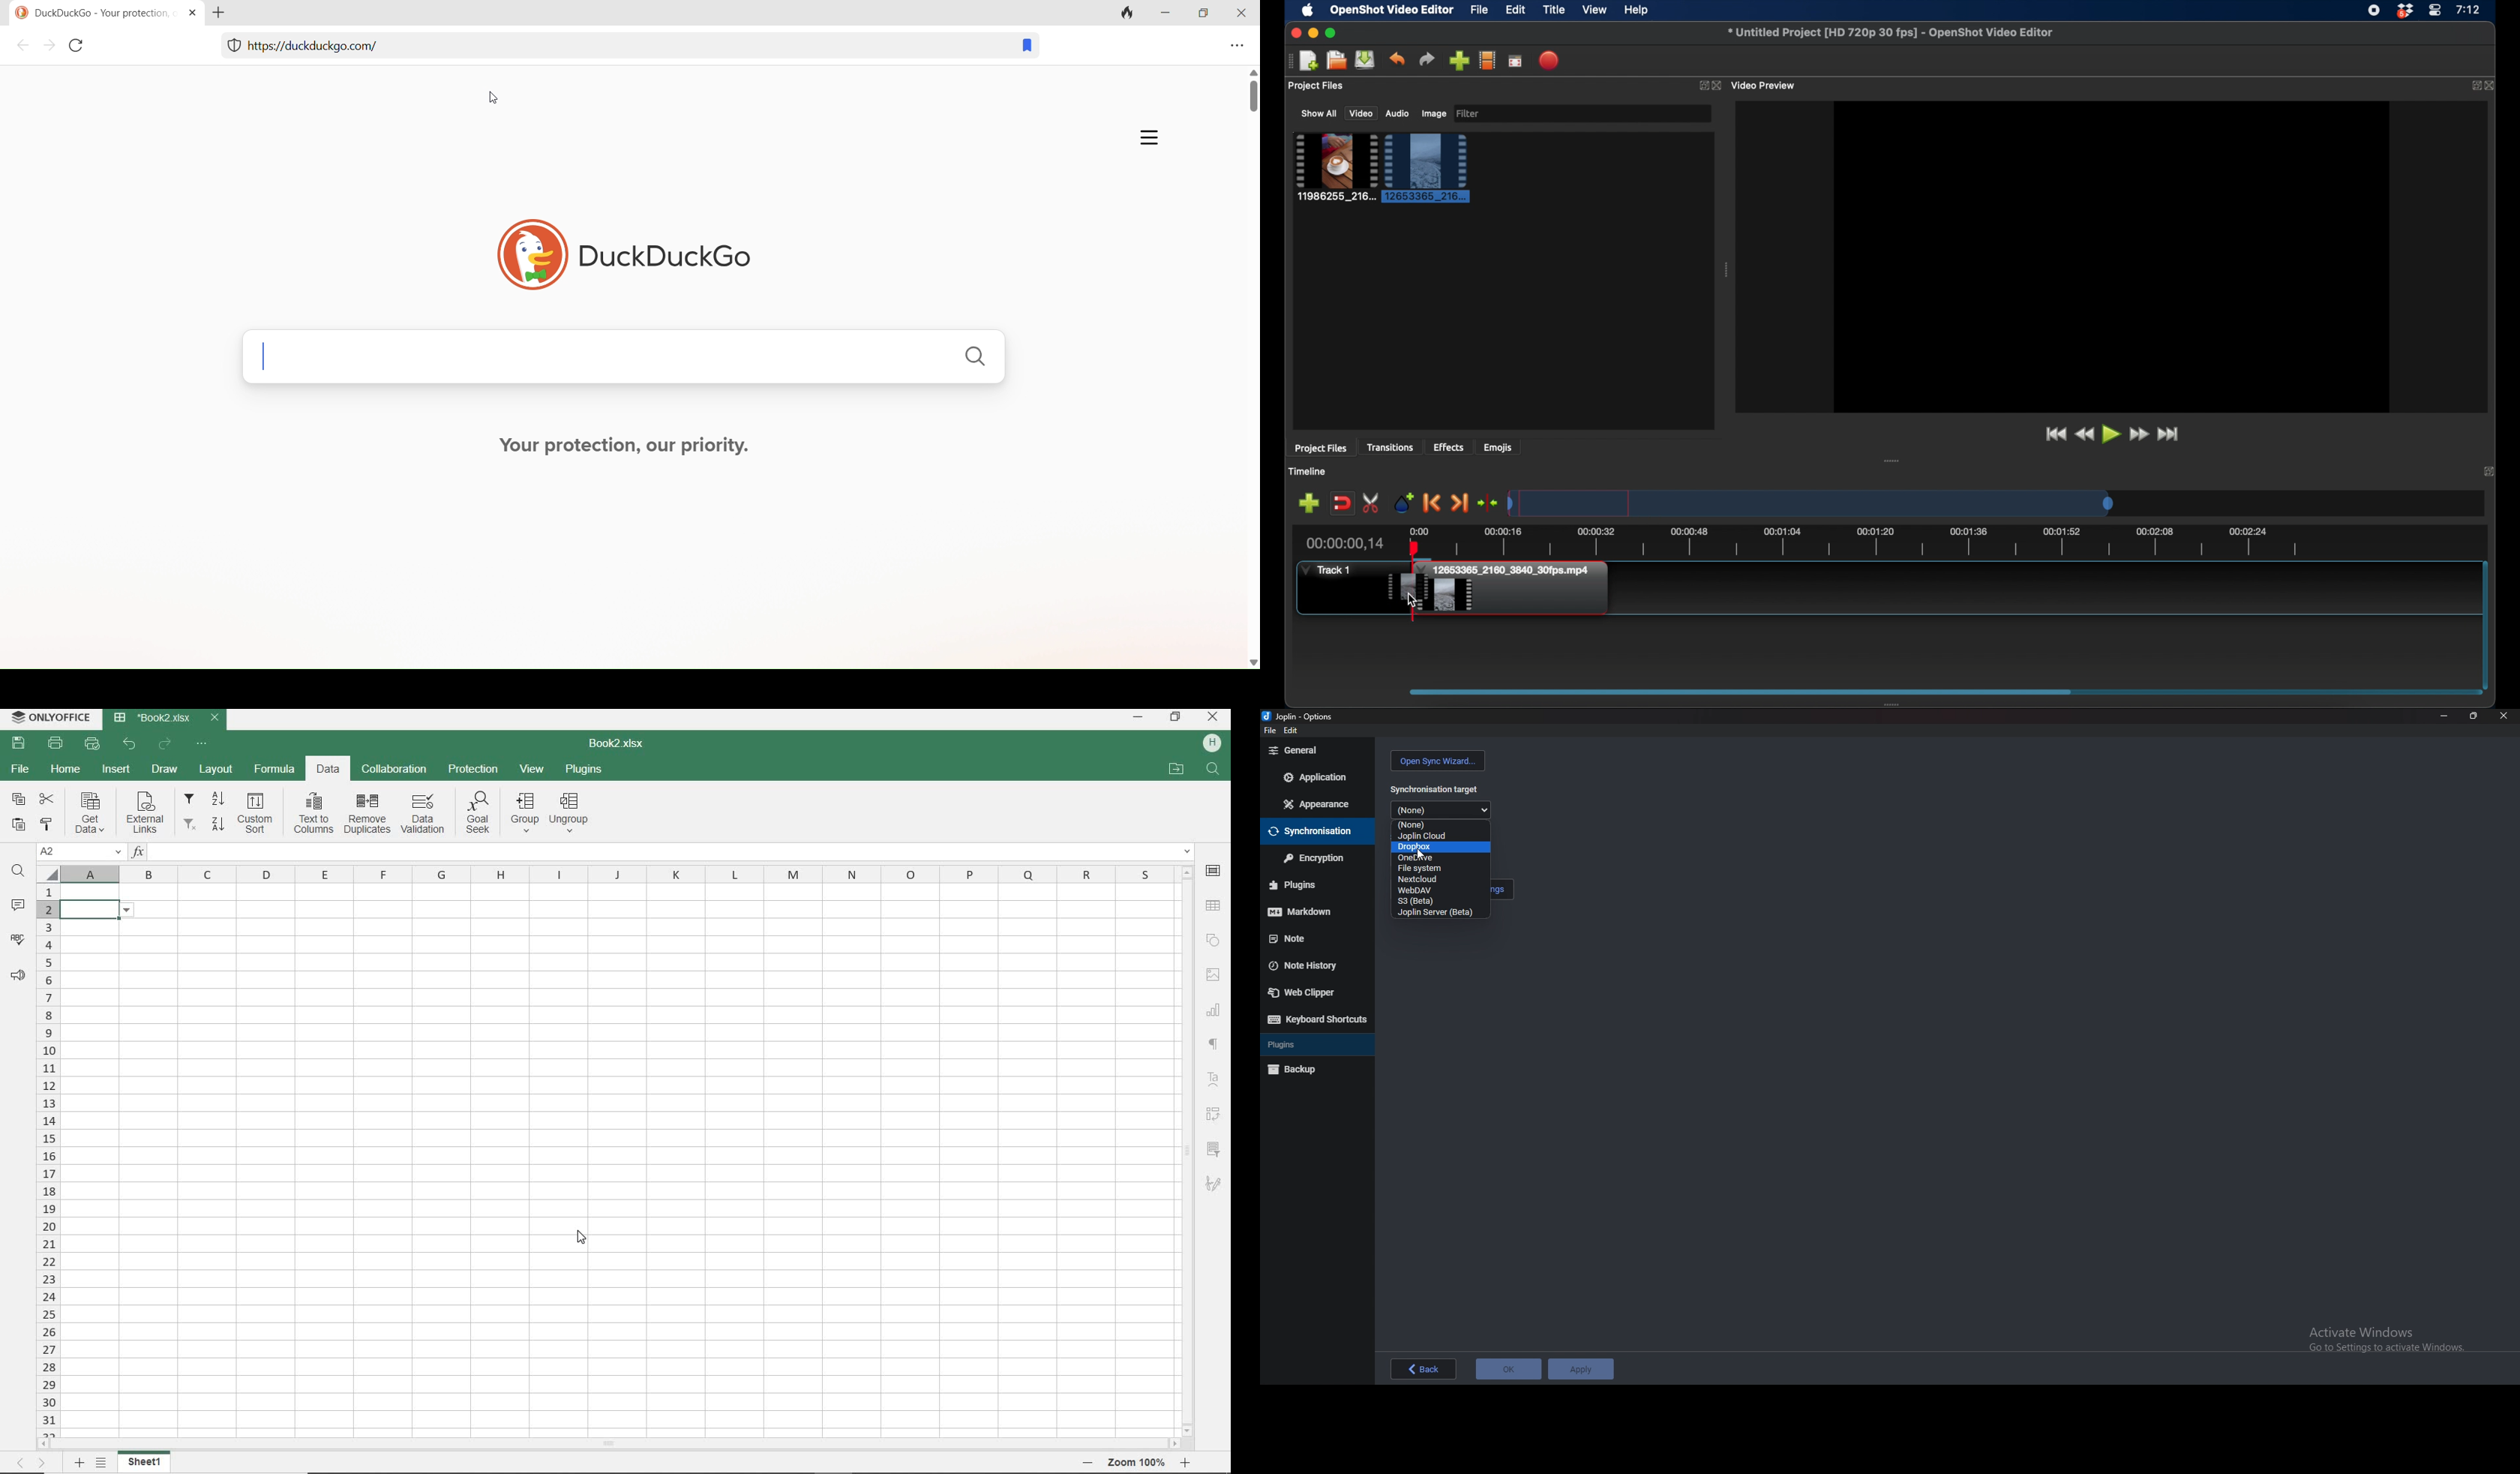 This screenshot has width=2520, height=1484. Describe the element at coordinates (2475, 716) in the screenshot. I see `resize` at that location.